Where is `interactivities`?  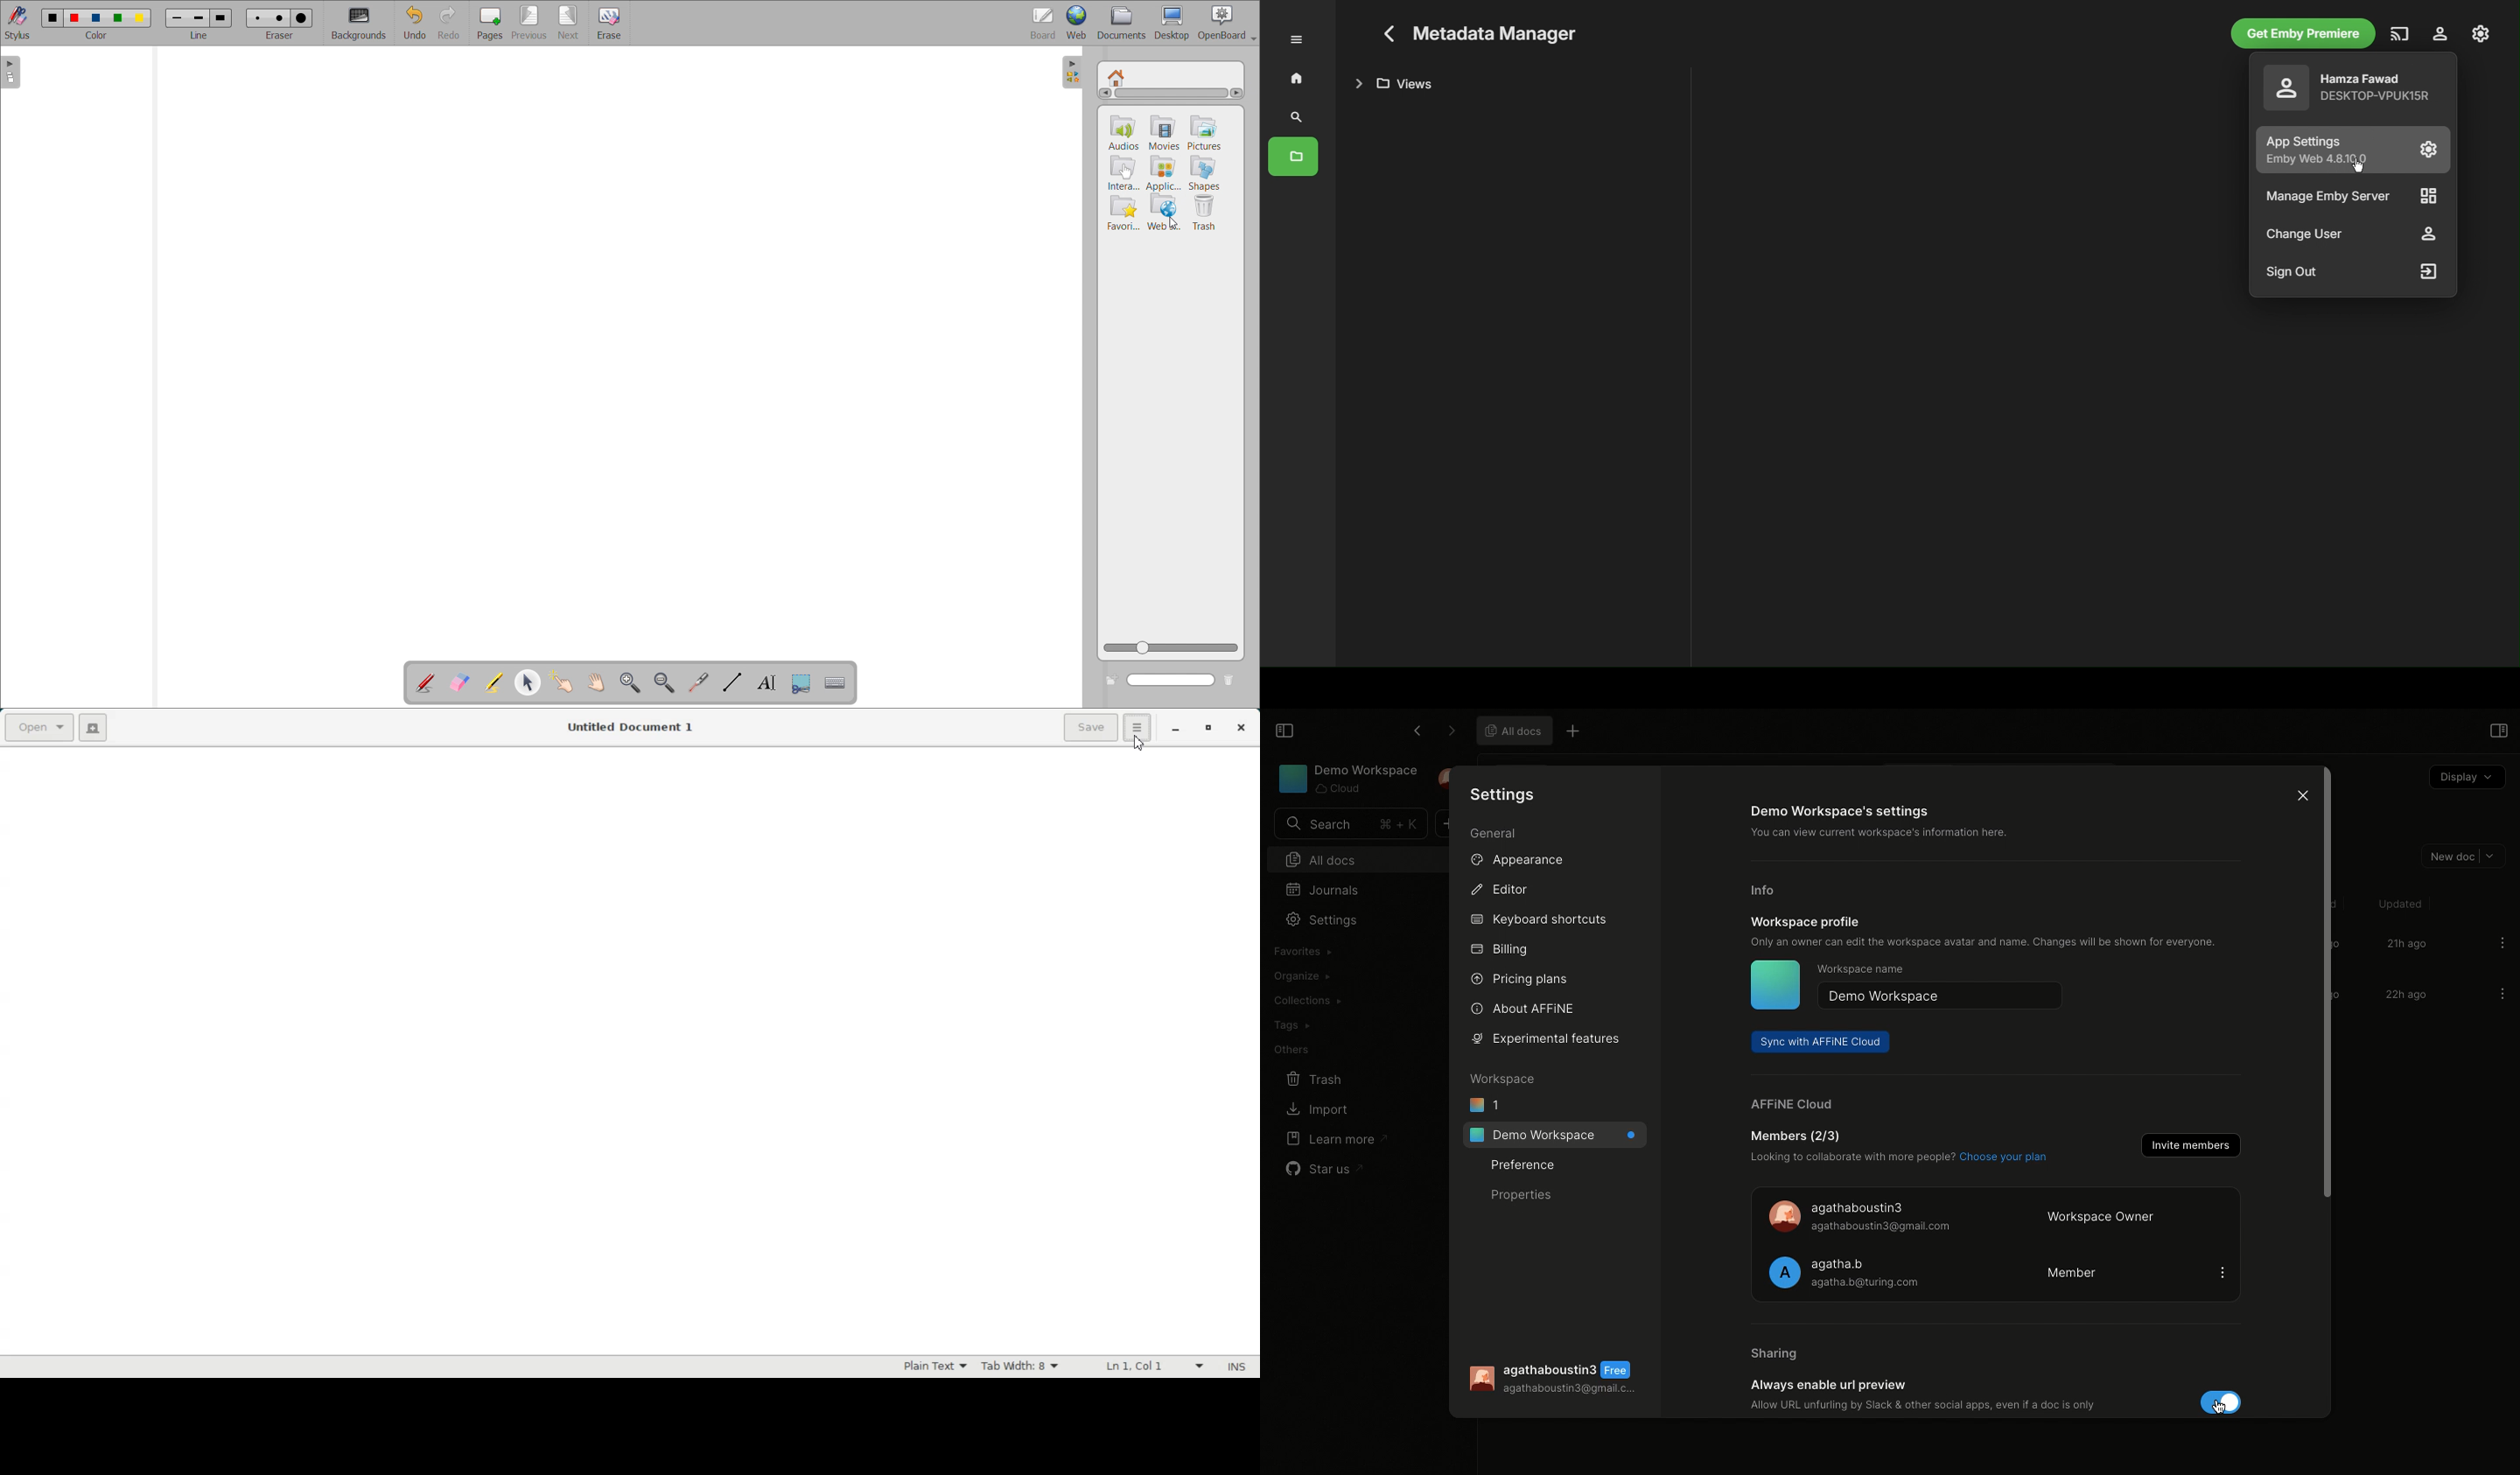
interactivities is located at coordinates (1124, 173).